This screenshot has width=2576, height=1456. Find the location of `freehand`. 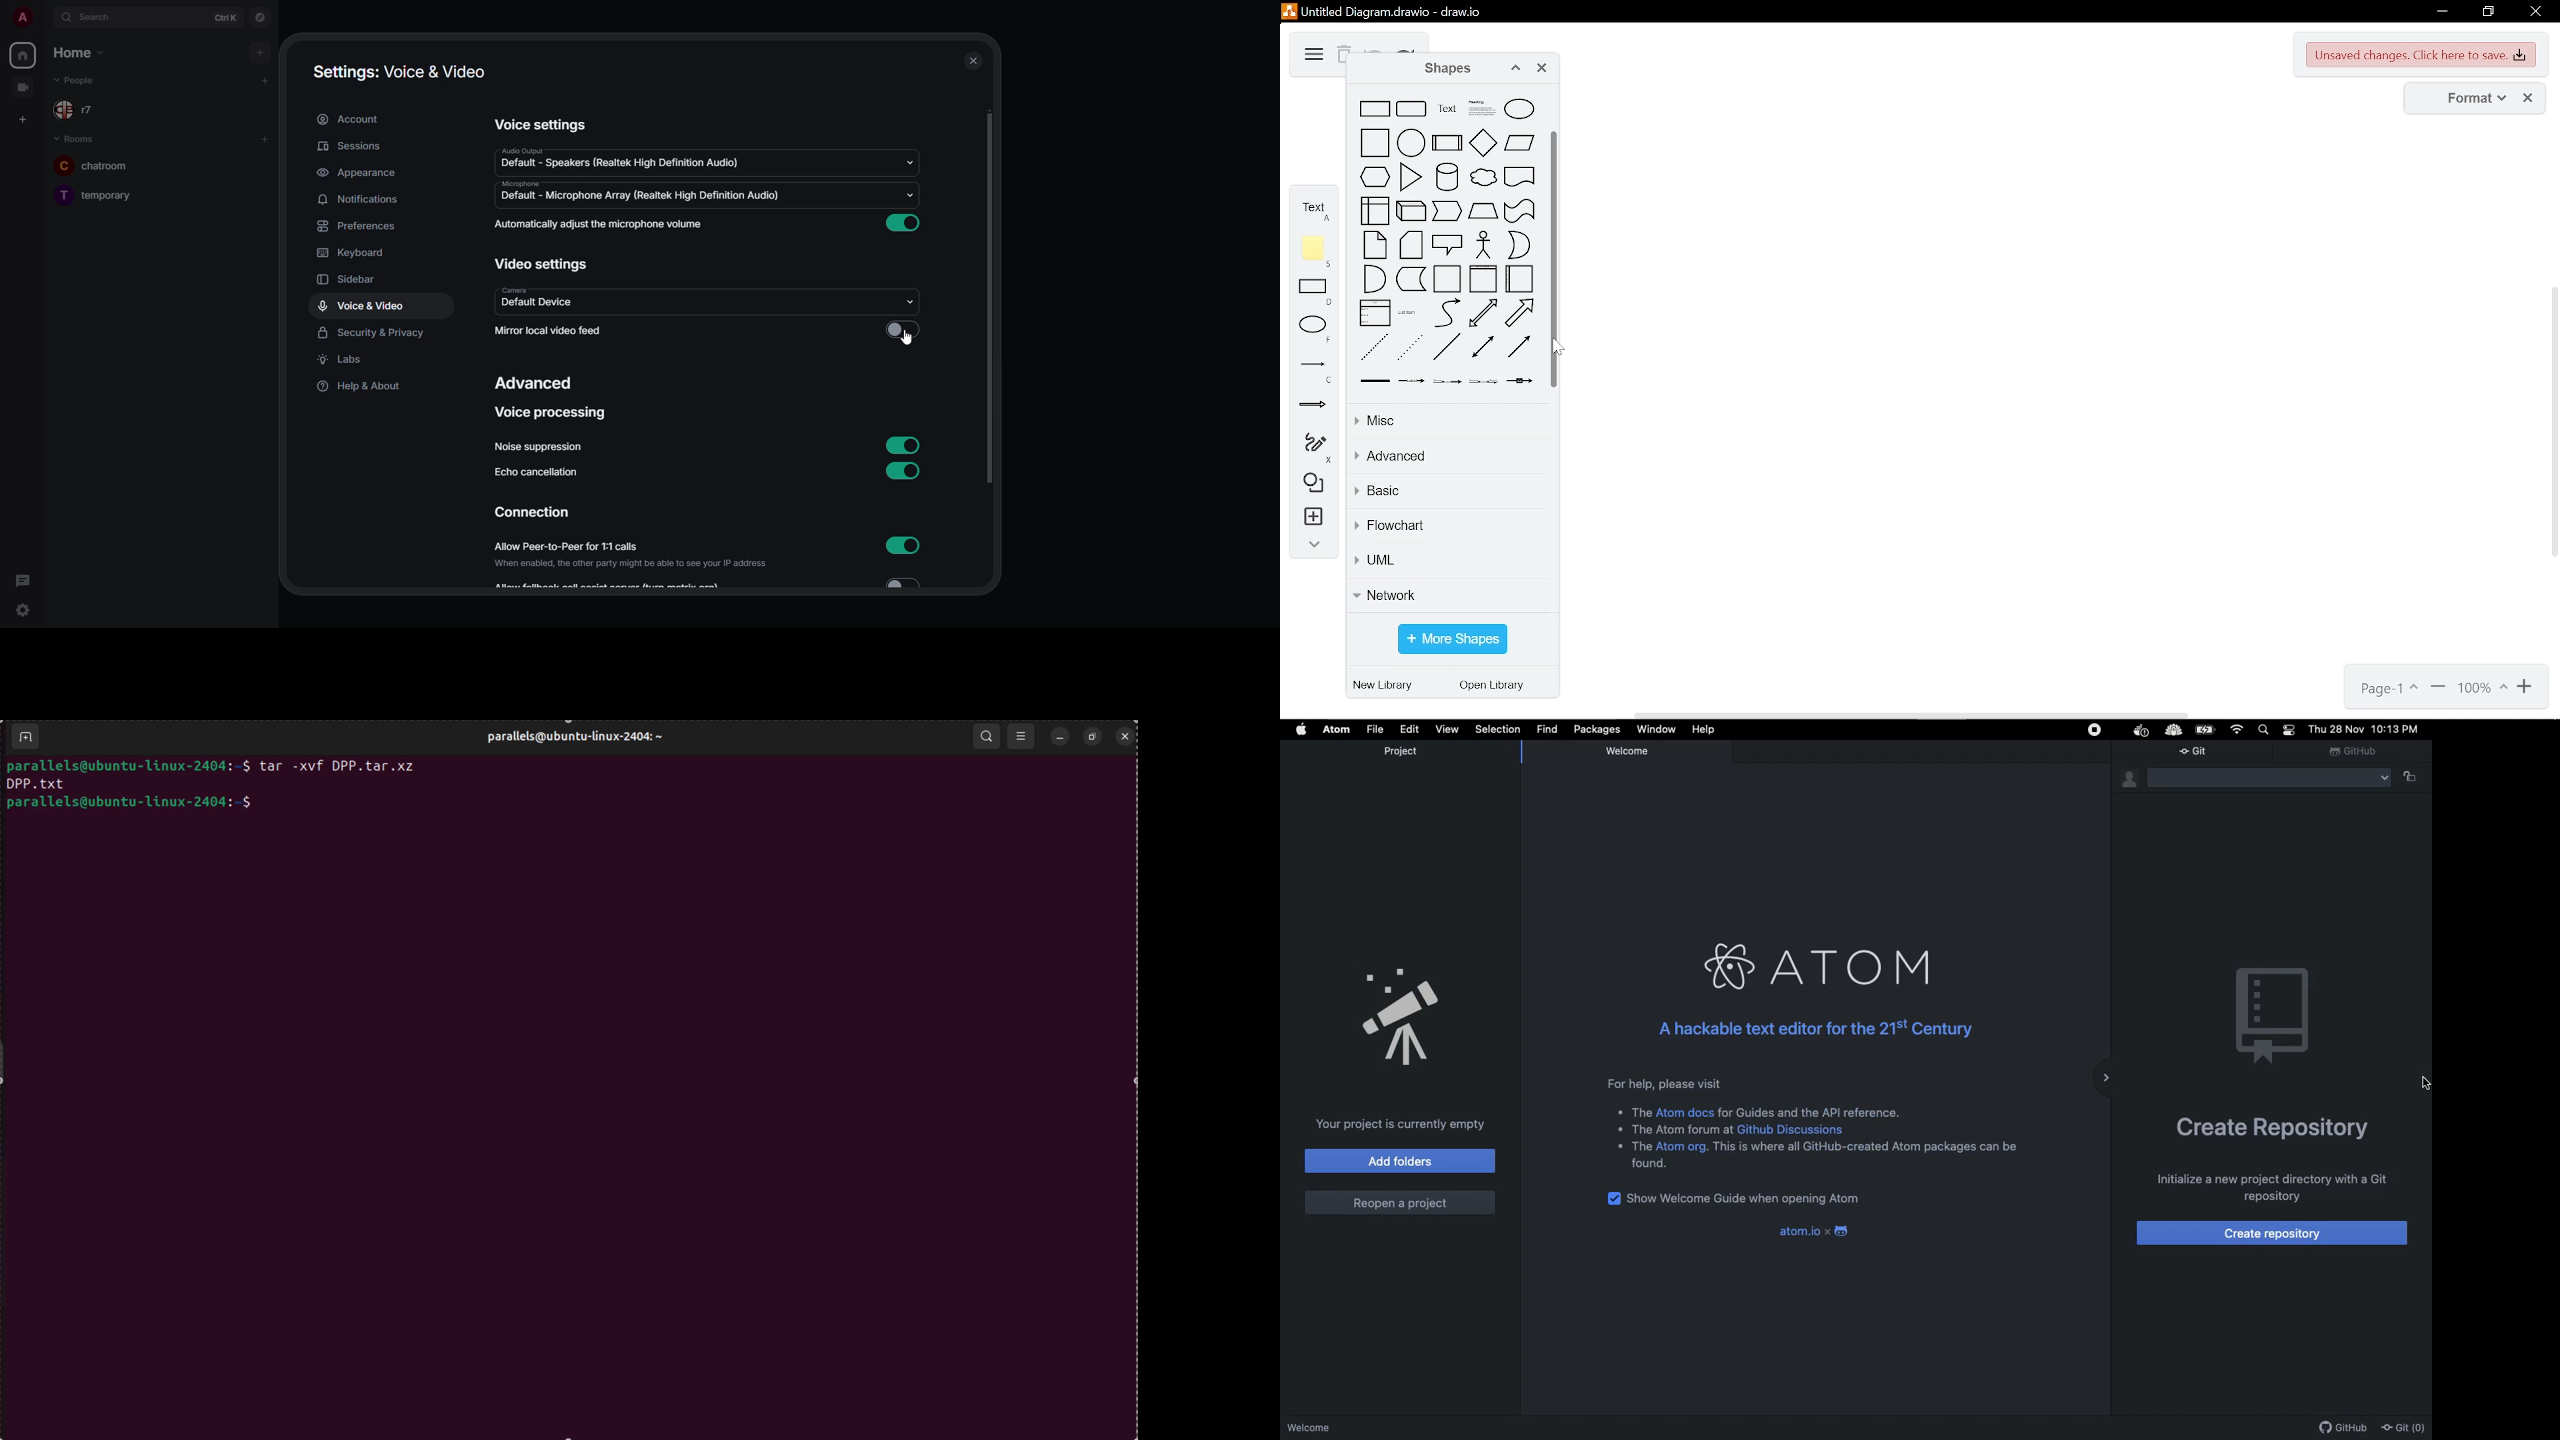

freehand is located at coordinates (1310, 448).